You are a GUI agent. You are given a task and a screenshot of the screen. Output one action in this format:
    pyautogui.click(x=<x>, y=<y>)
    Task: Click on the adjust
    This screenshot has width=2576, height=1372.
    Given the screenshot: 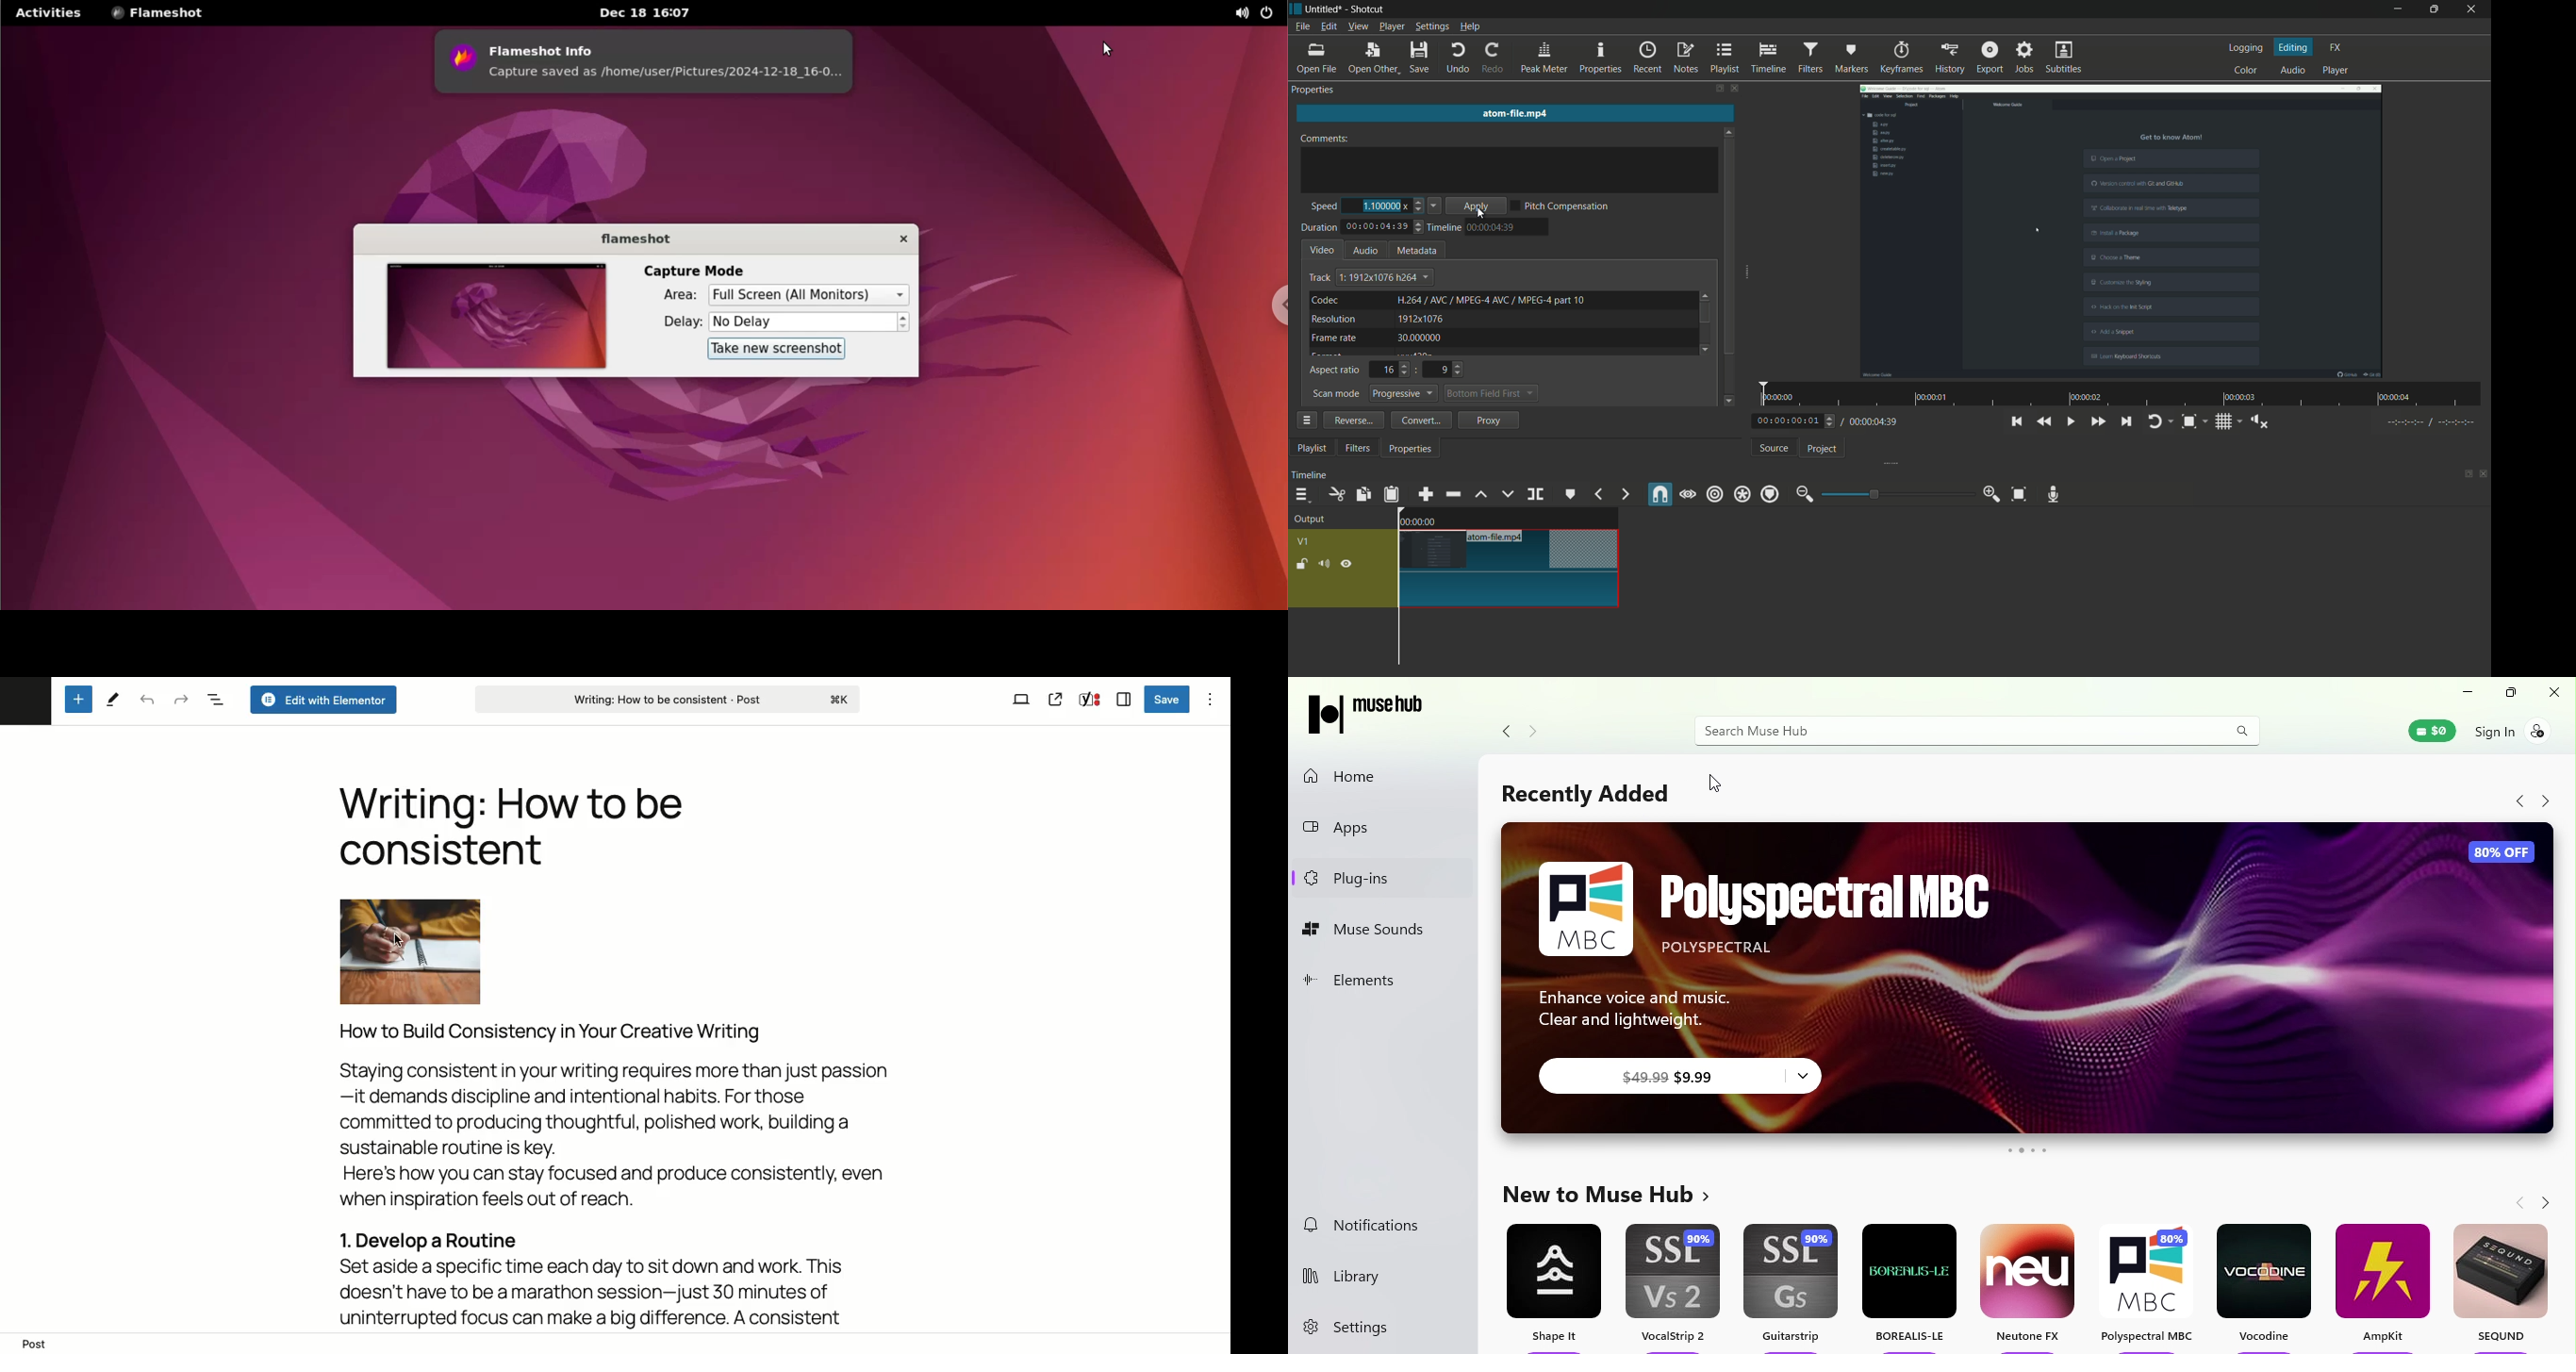 What is the action you would take?
    pyautogui.click(x=1420, y=229)
    